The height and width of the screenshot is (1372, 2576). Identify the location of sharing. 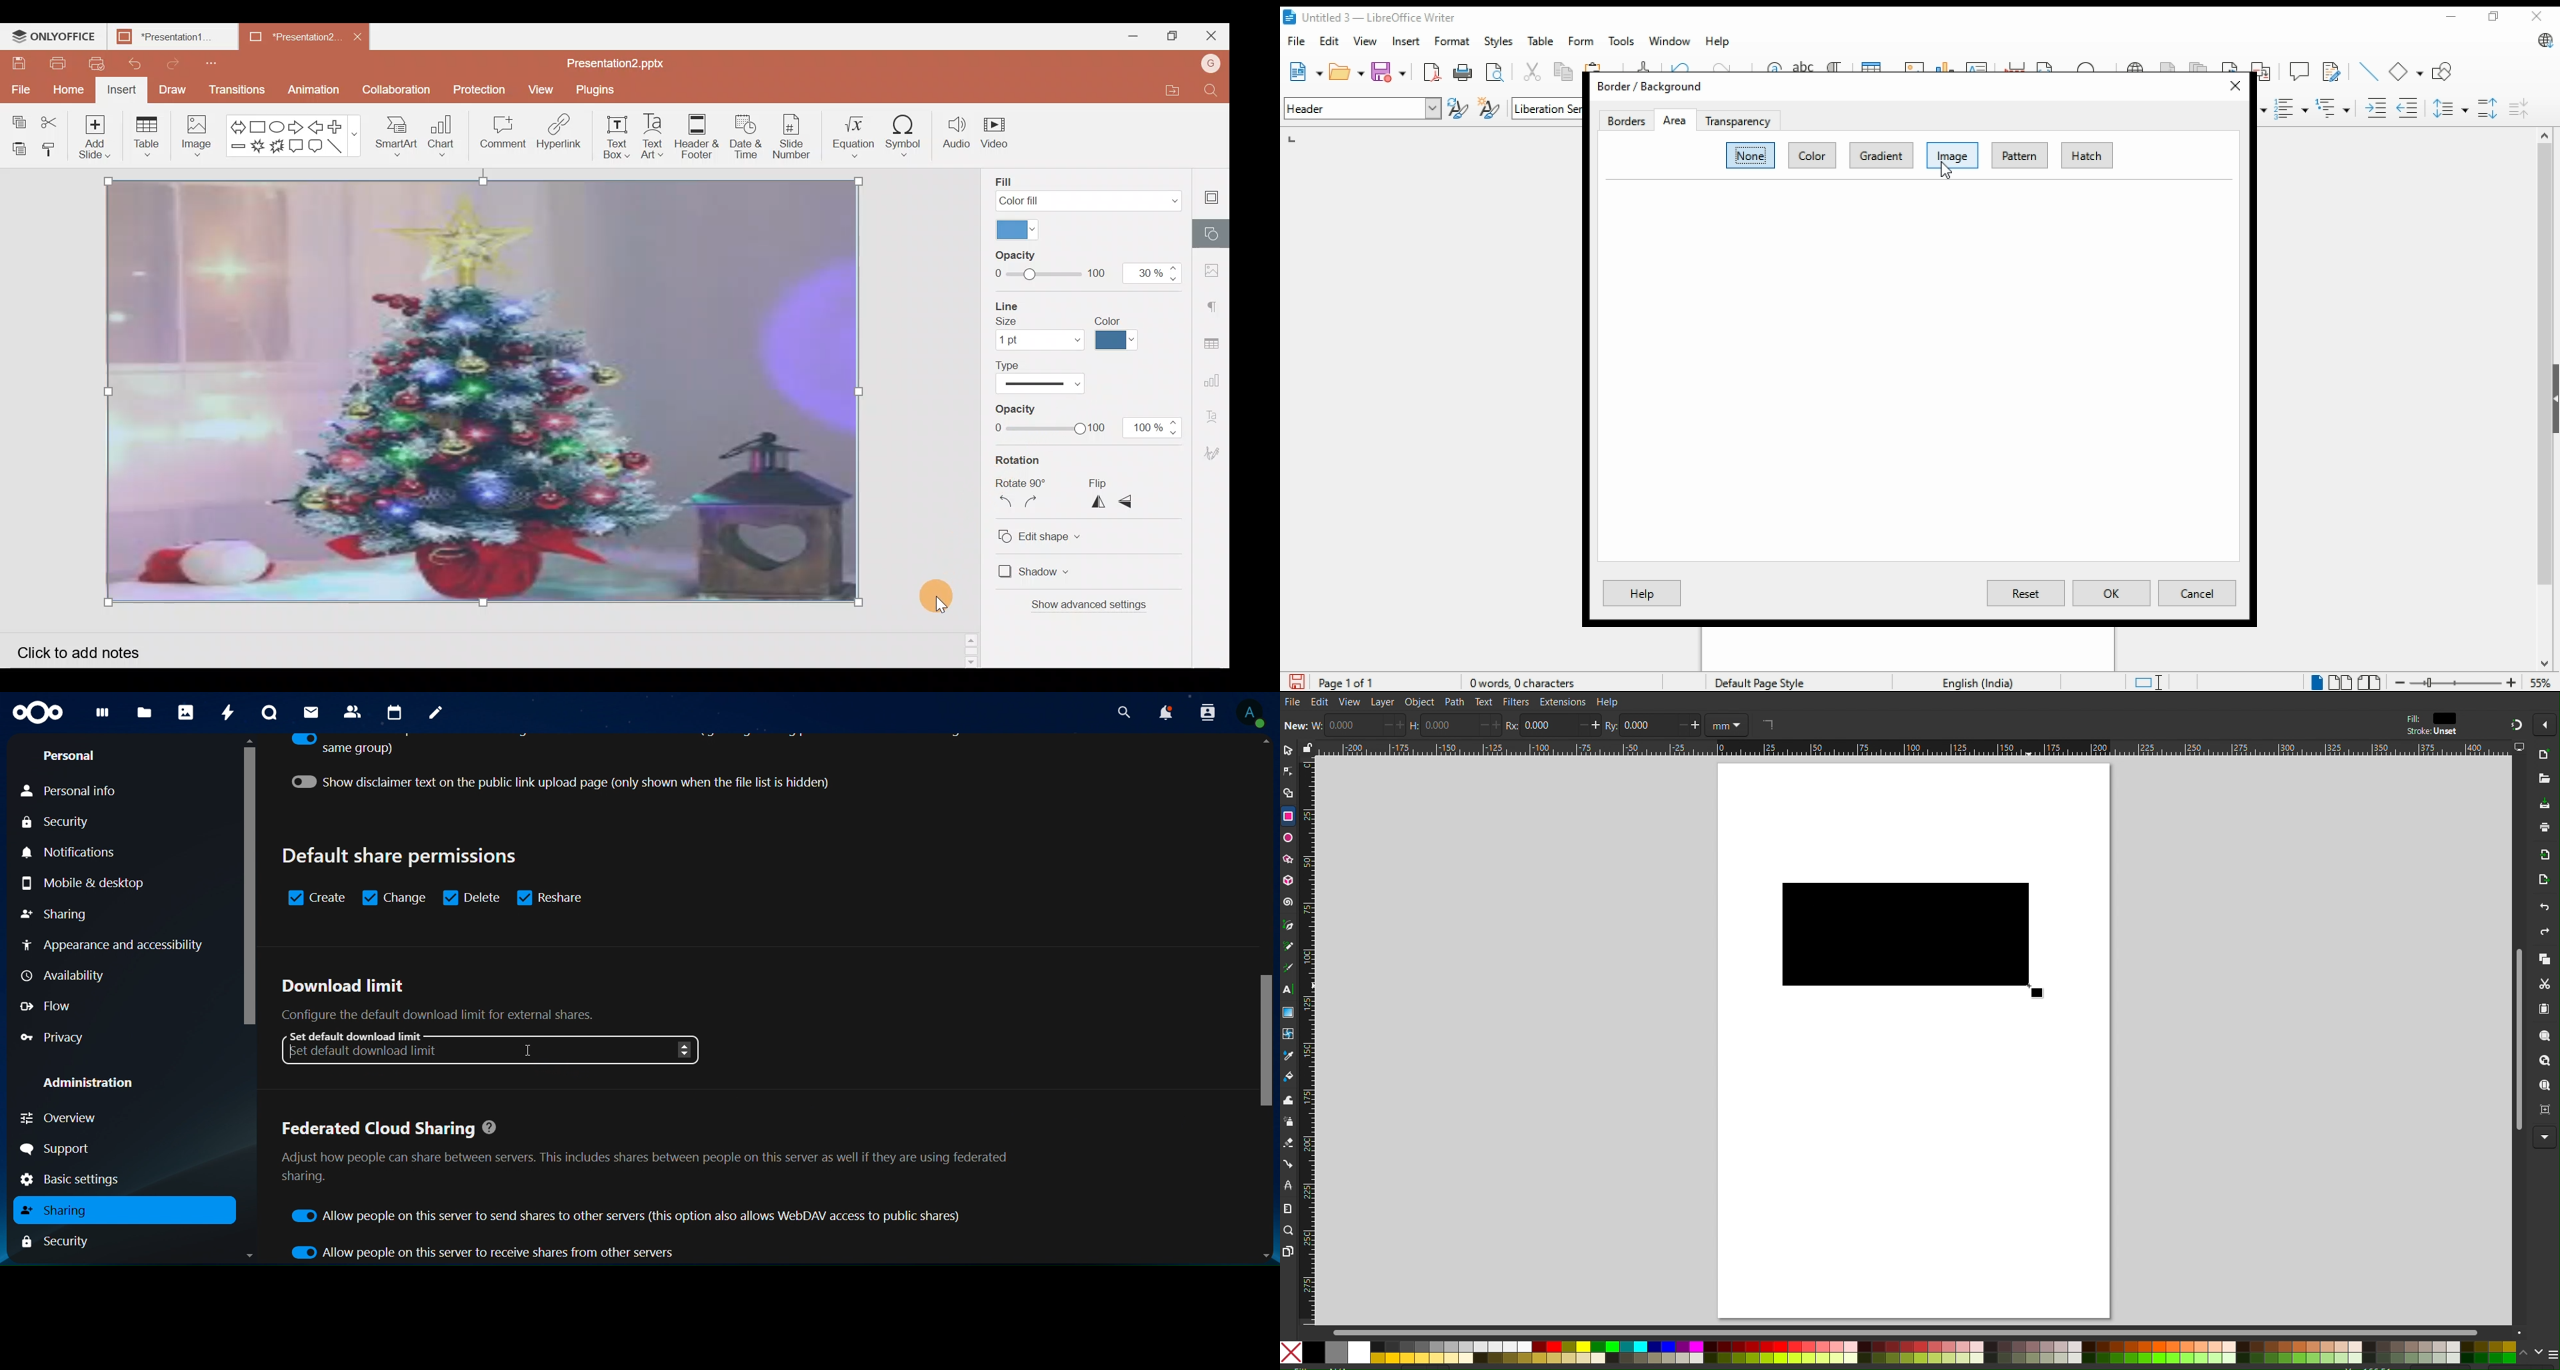
(57, 915).